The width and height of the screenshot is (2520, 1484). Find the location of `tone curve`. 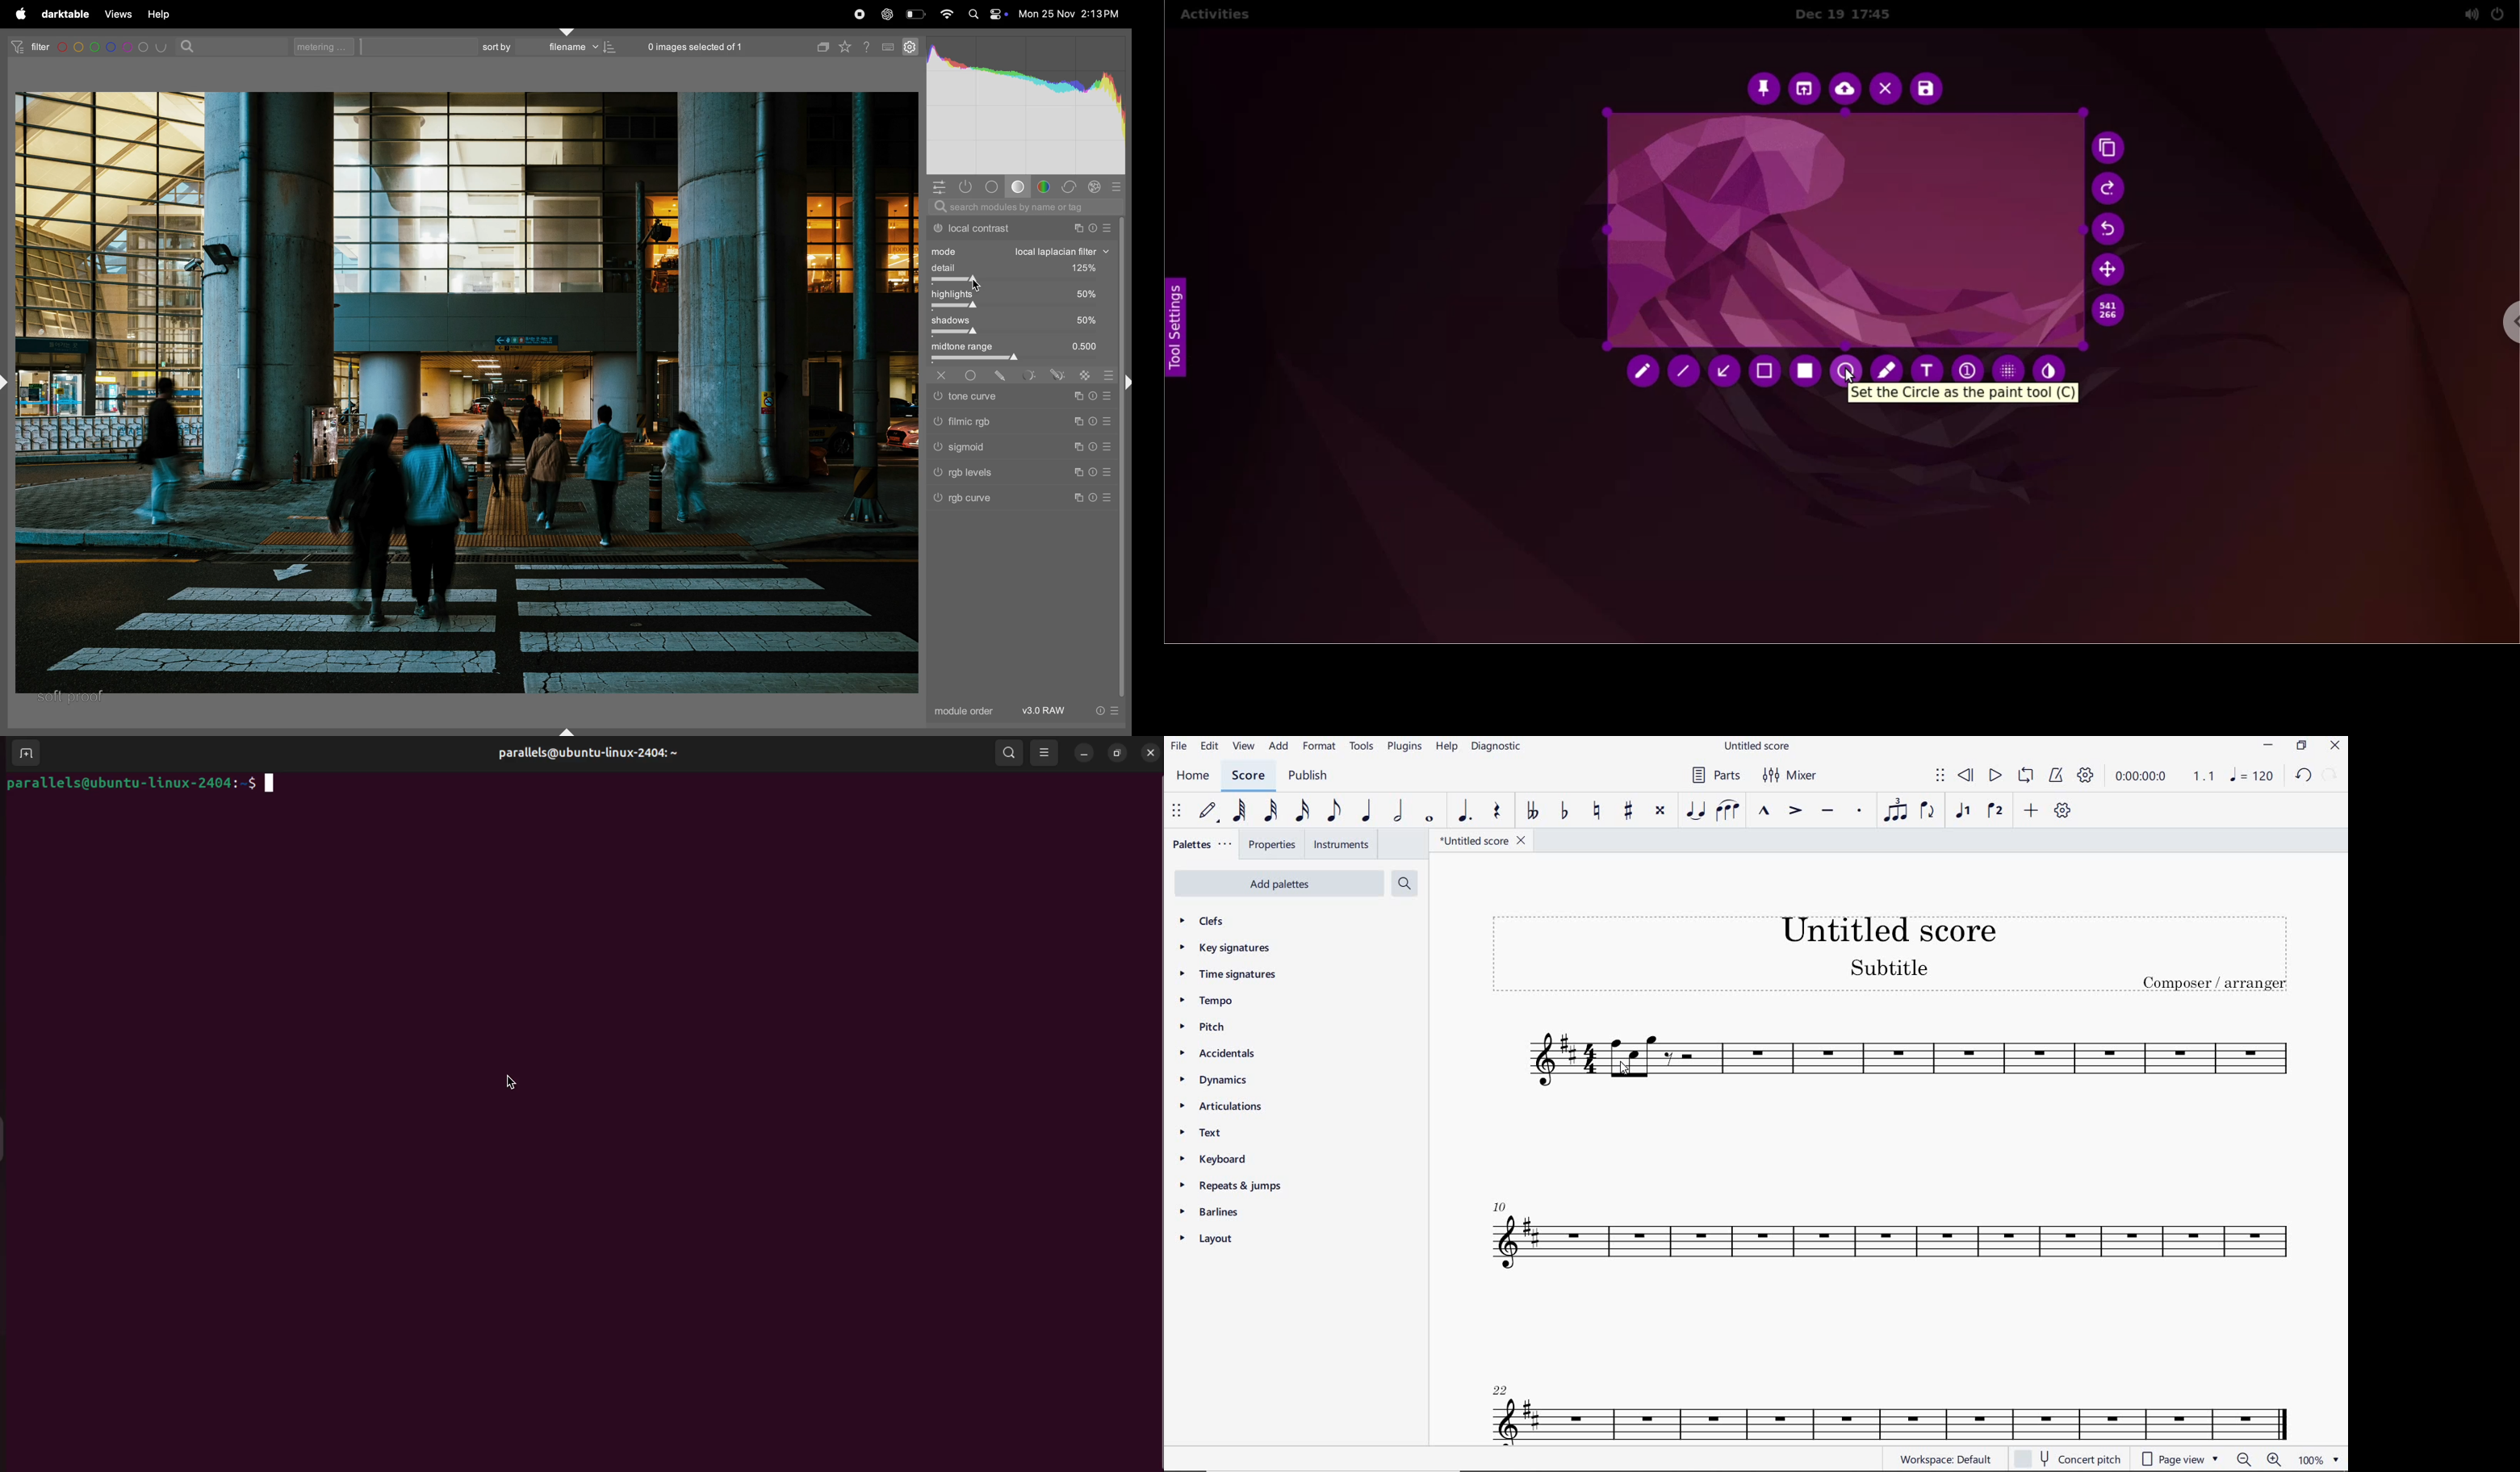

tone curve is located at coordinates (1014, 396).